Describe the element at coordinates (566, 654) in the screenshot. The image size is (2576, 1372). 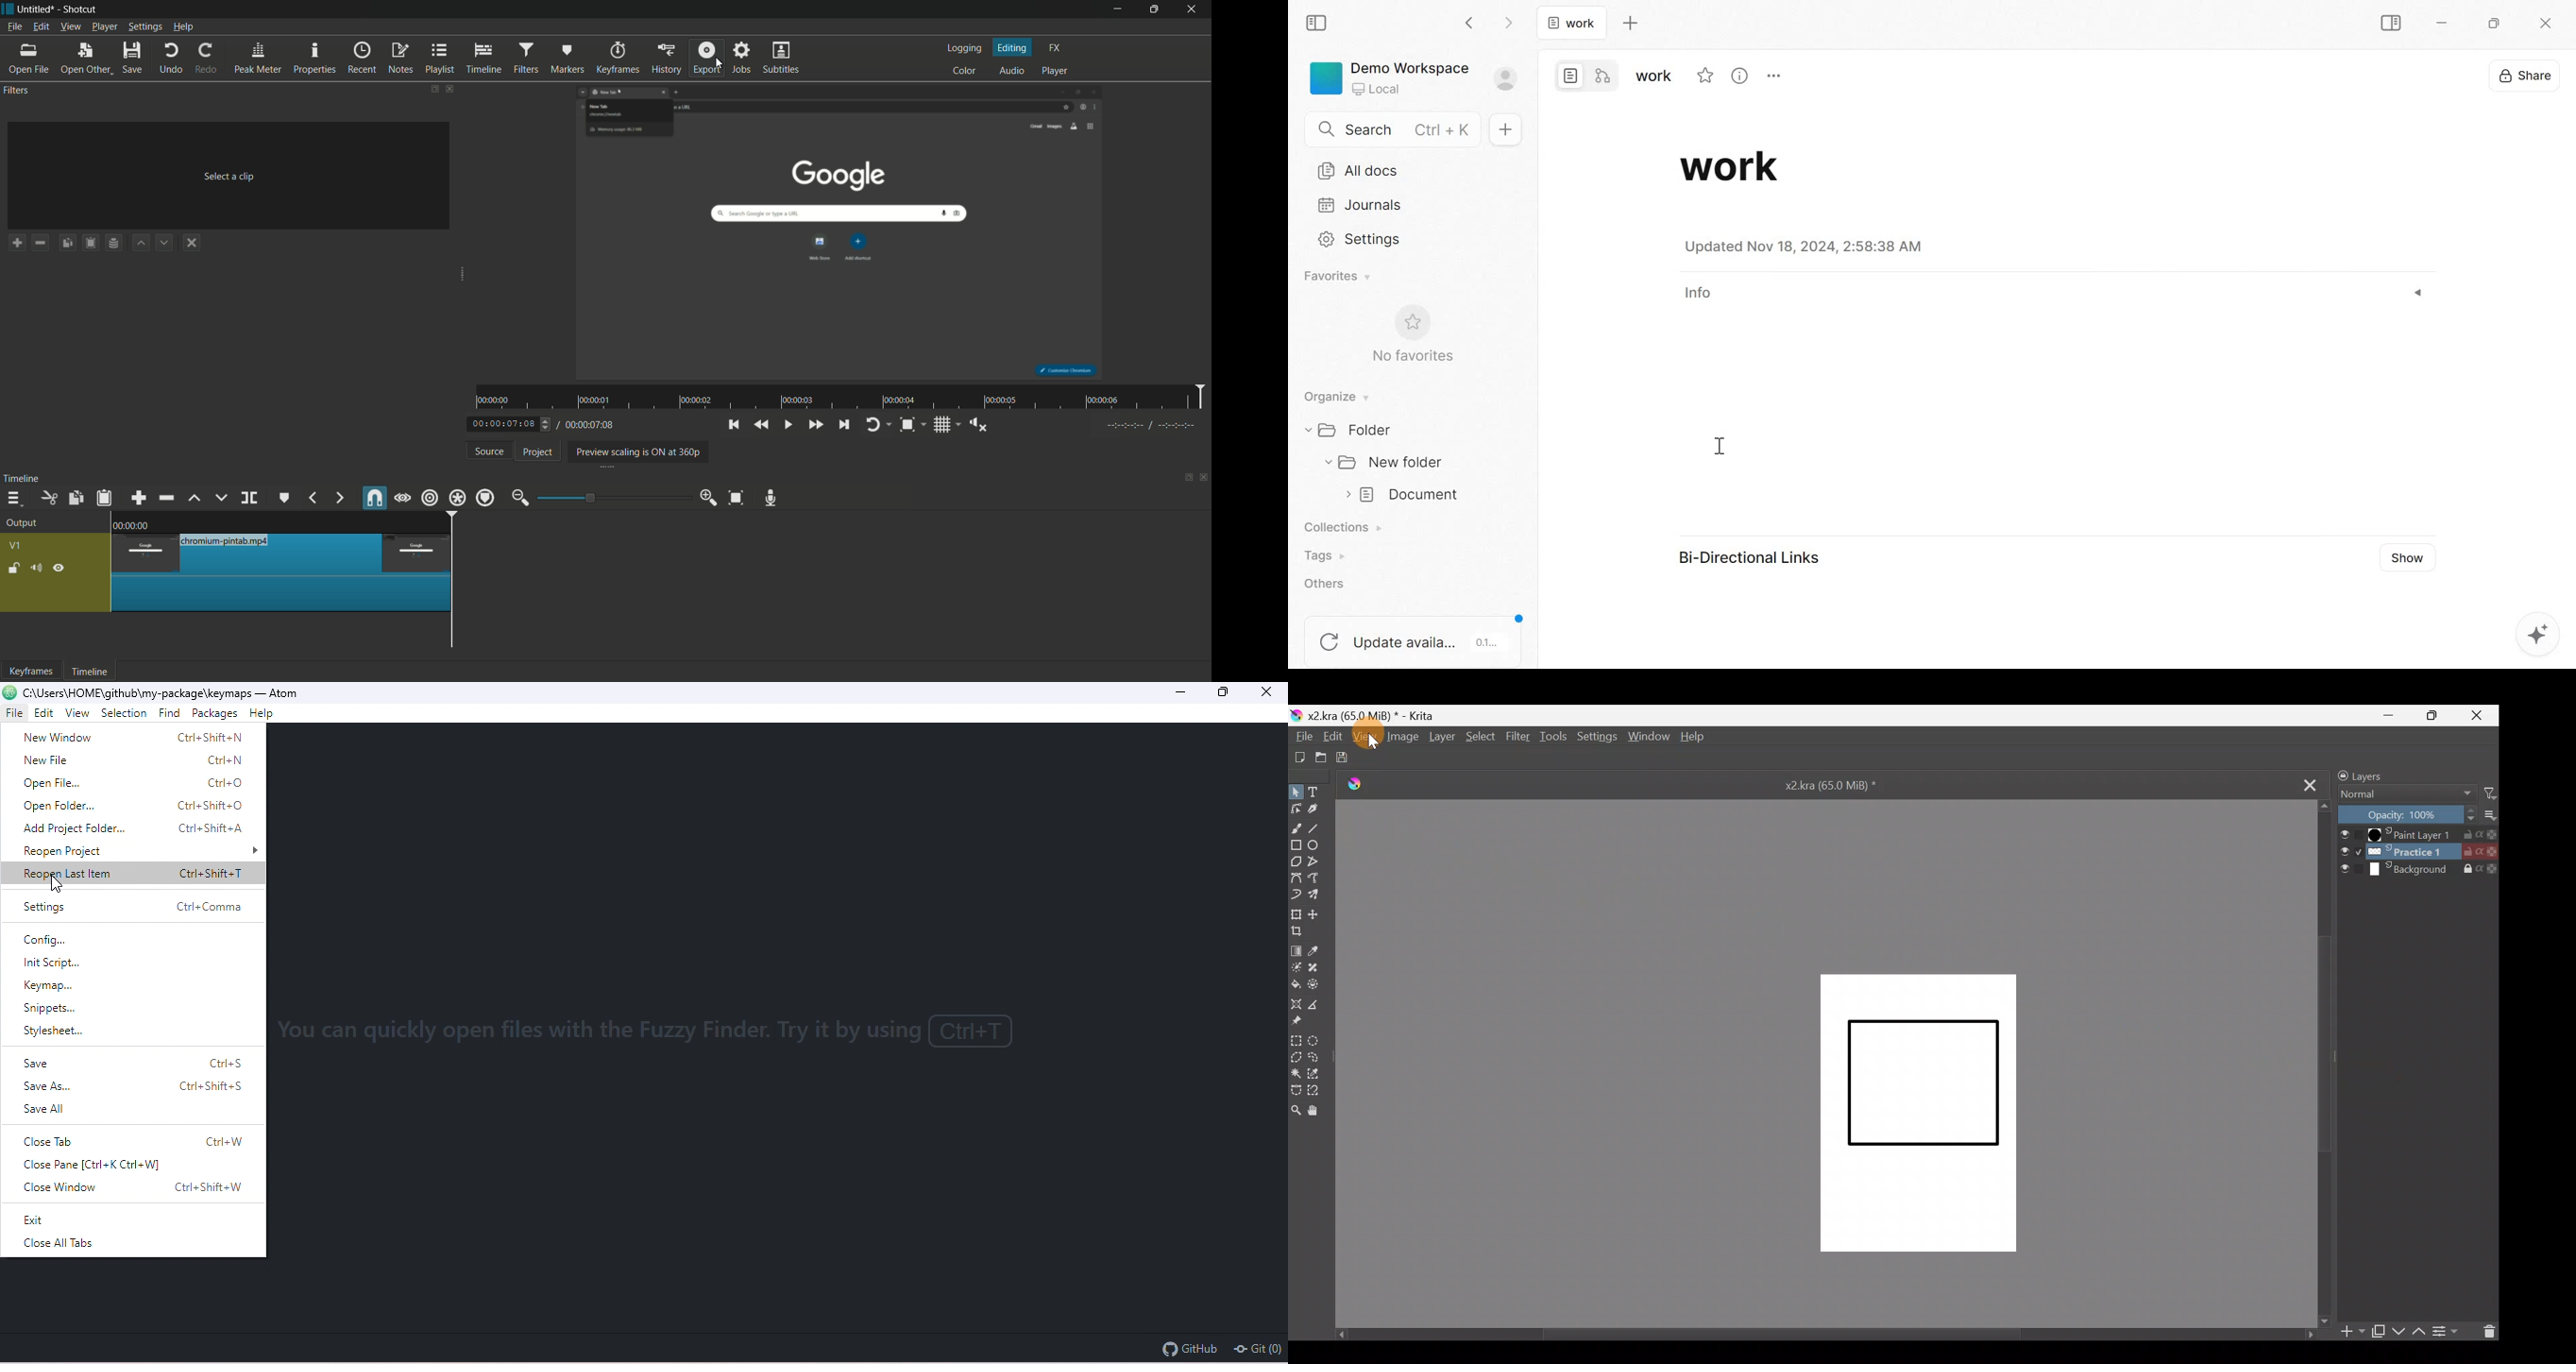
I see `scroll bar` at that location.